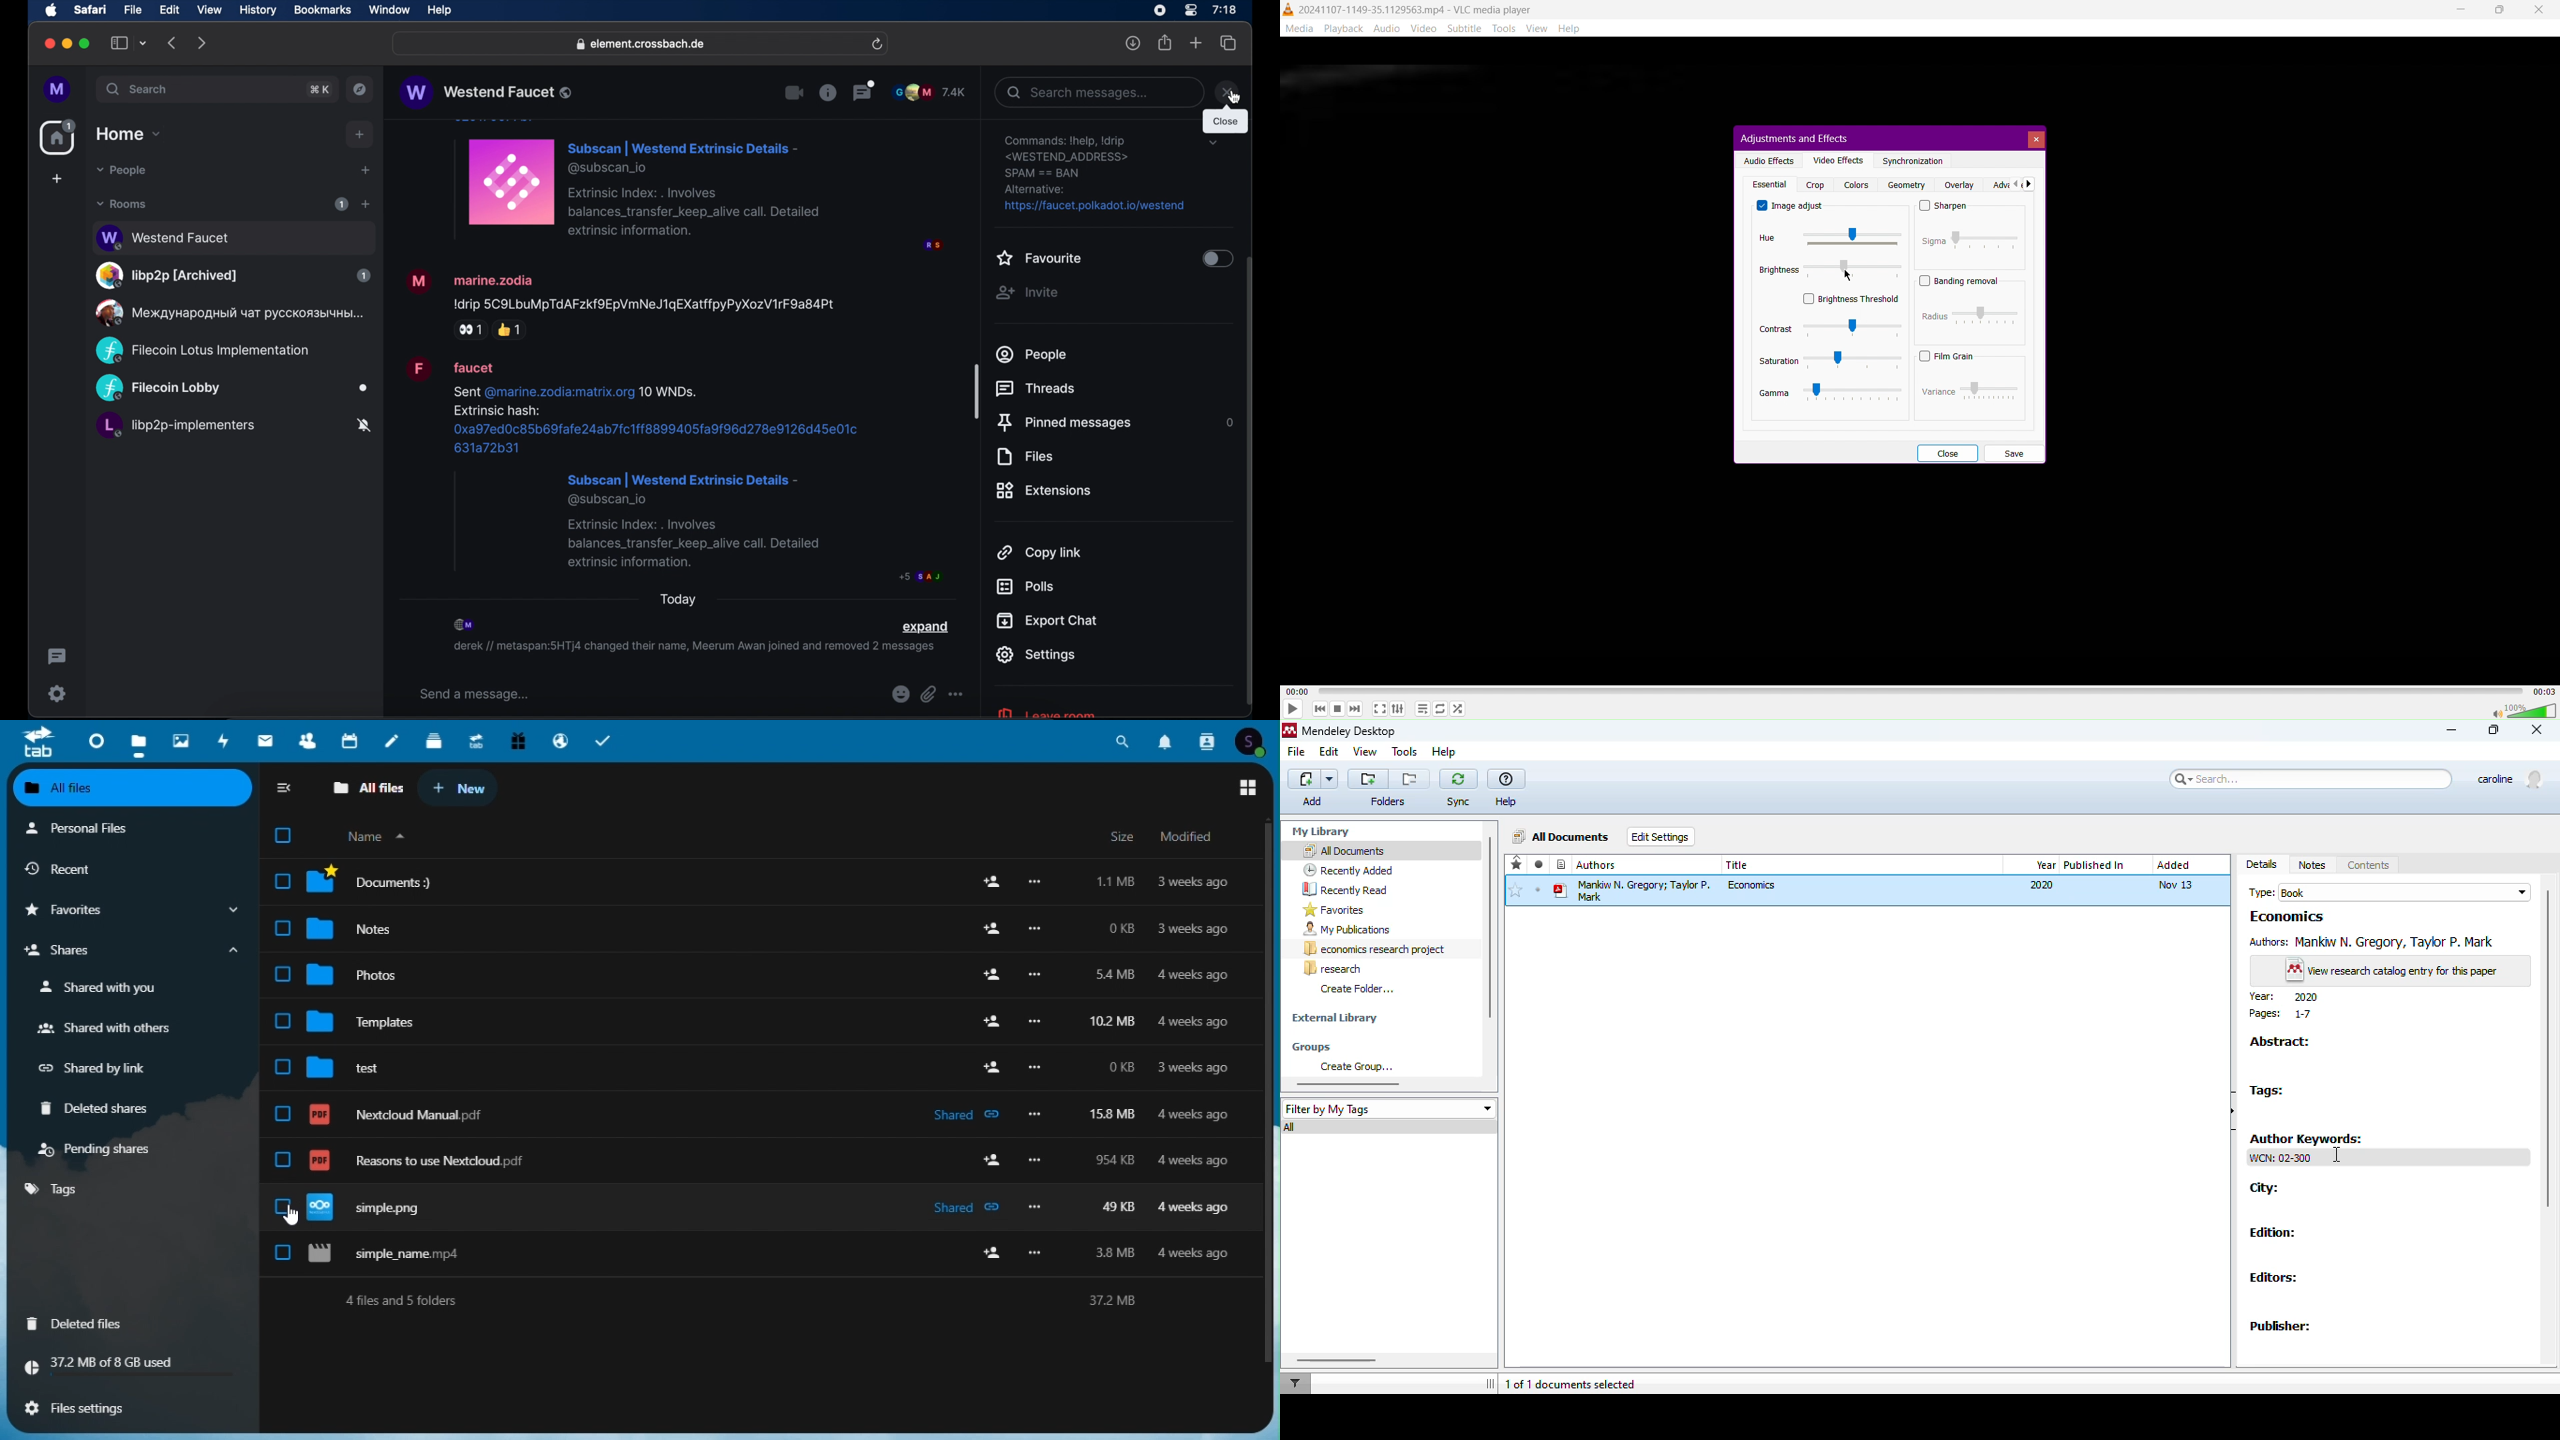 This screenshot has width=2576, height=1456. I want to click on tab, so click(30, 741).